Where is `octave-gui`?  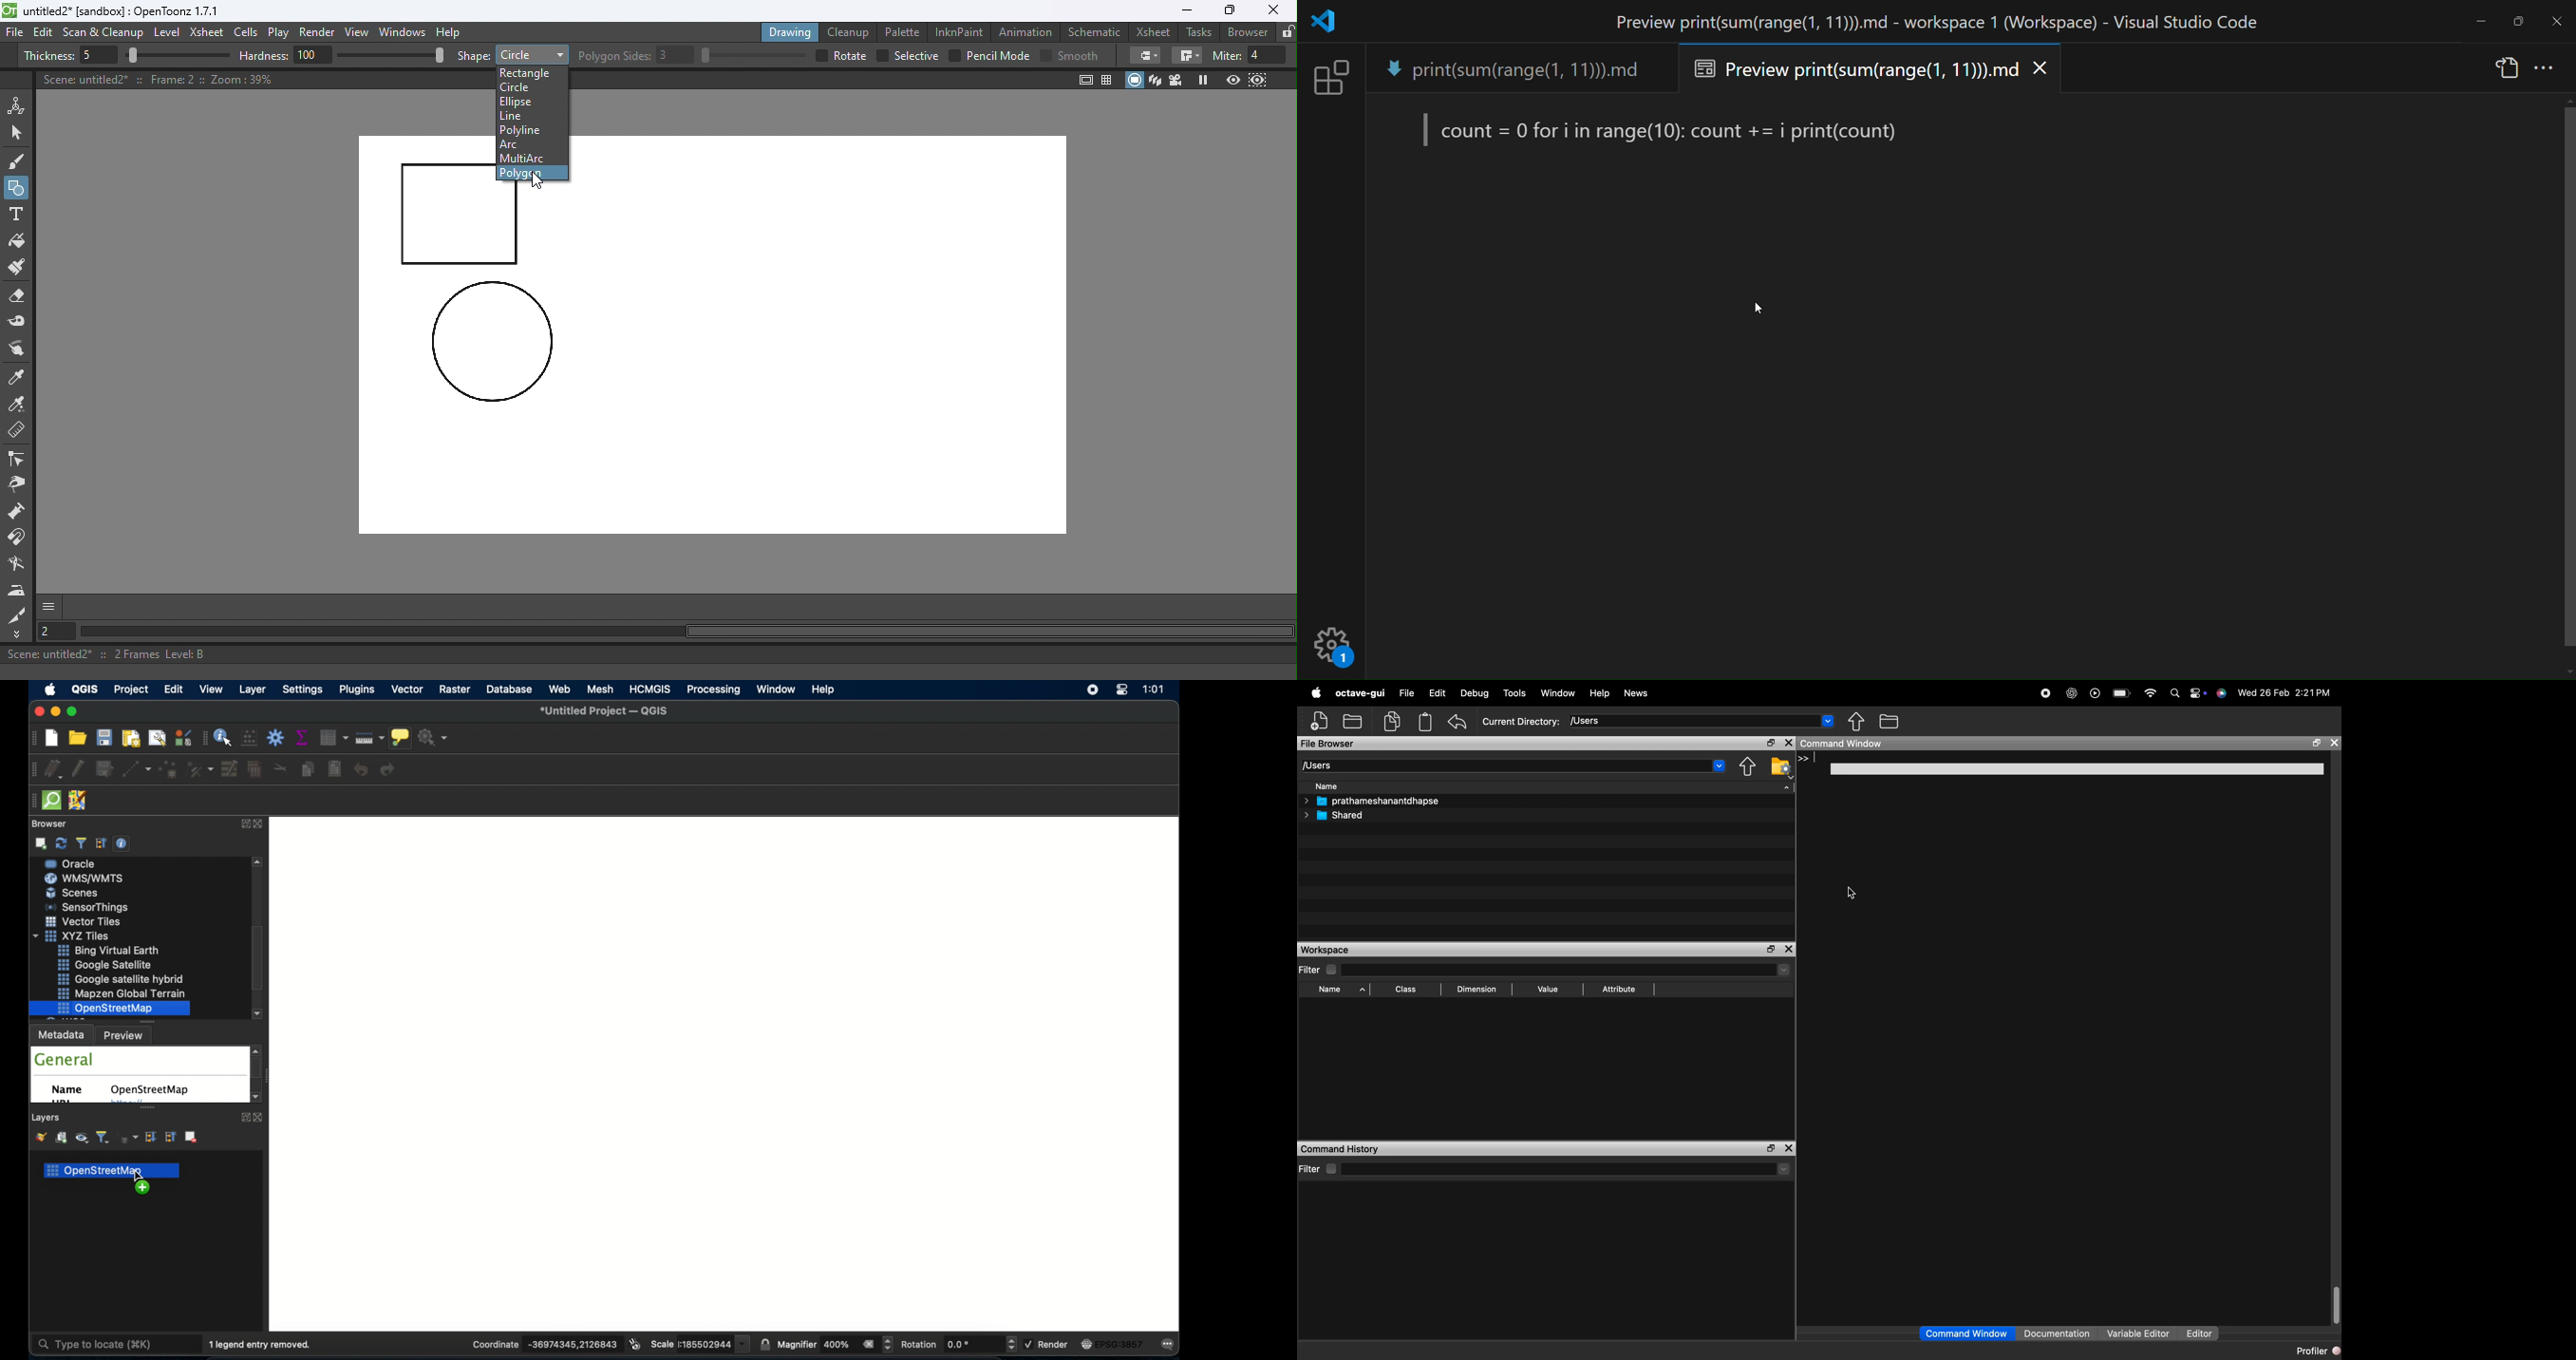
octave-gui is located at coordinates (1358, 694).